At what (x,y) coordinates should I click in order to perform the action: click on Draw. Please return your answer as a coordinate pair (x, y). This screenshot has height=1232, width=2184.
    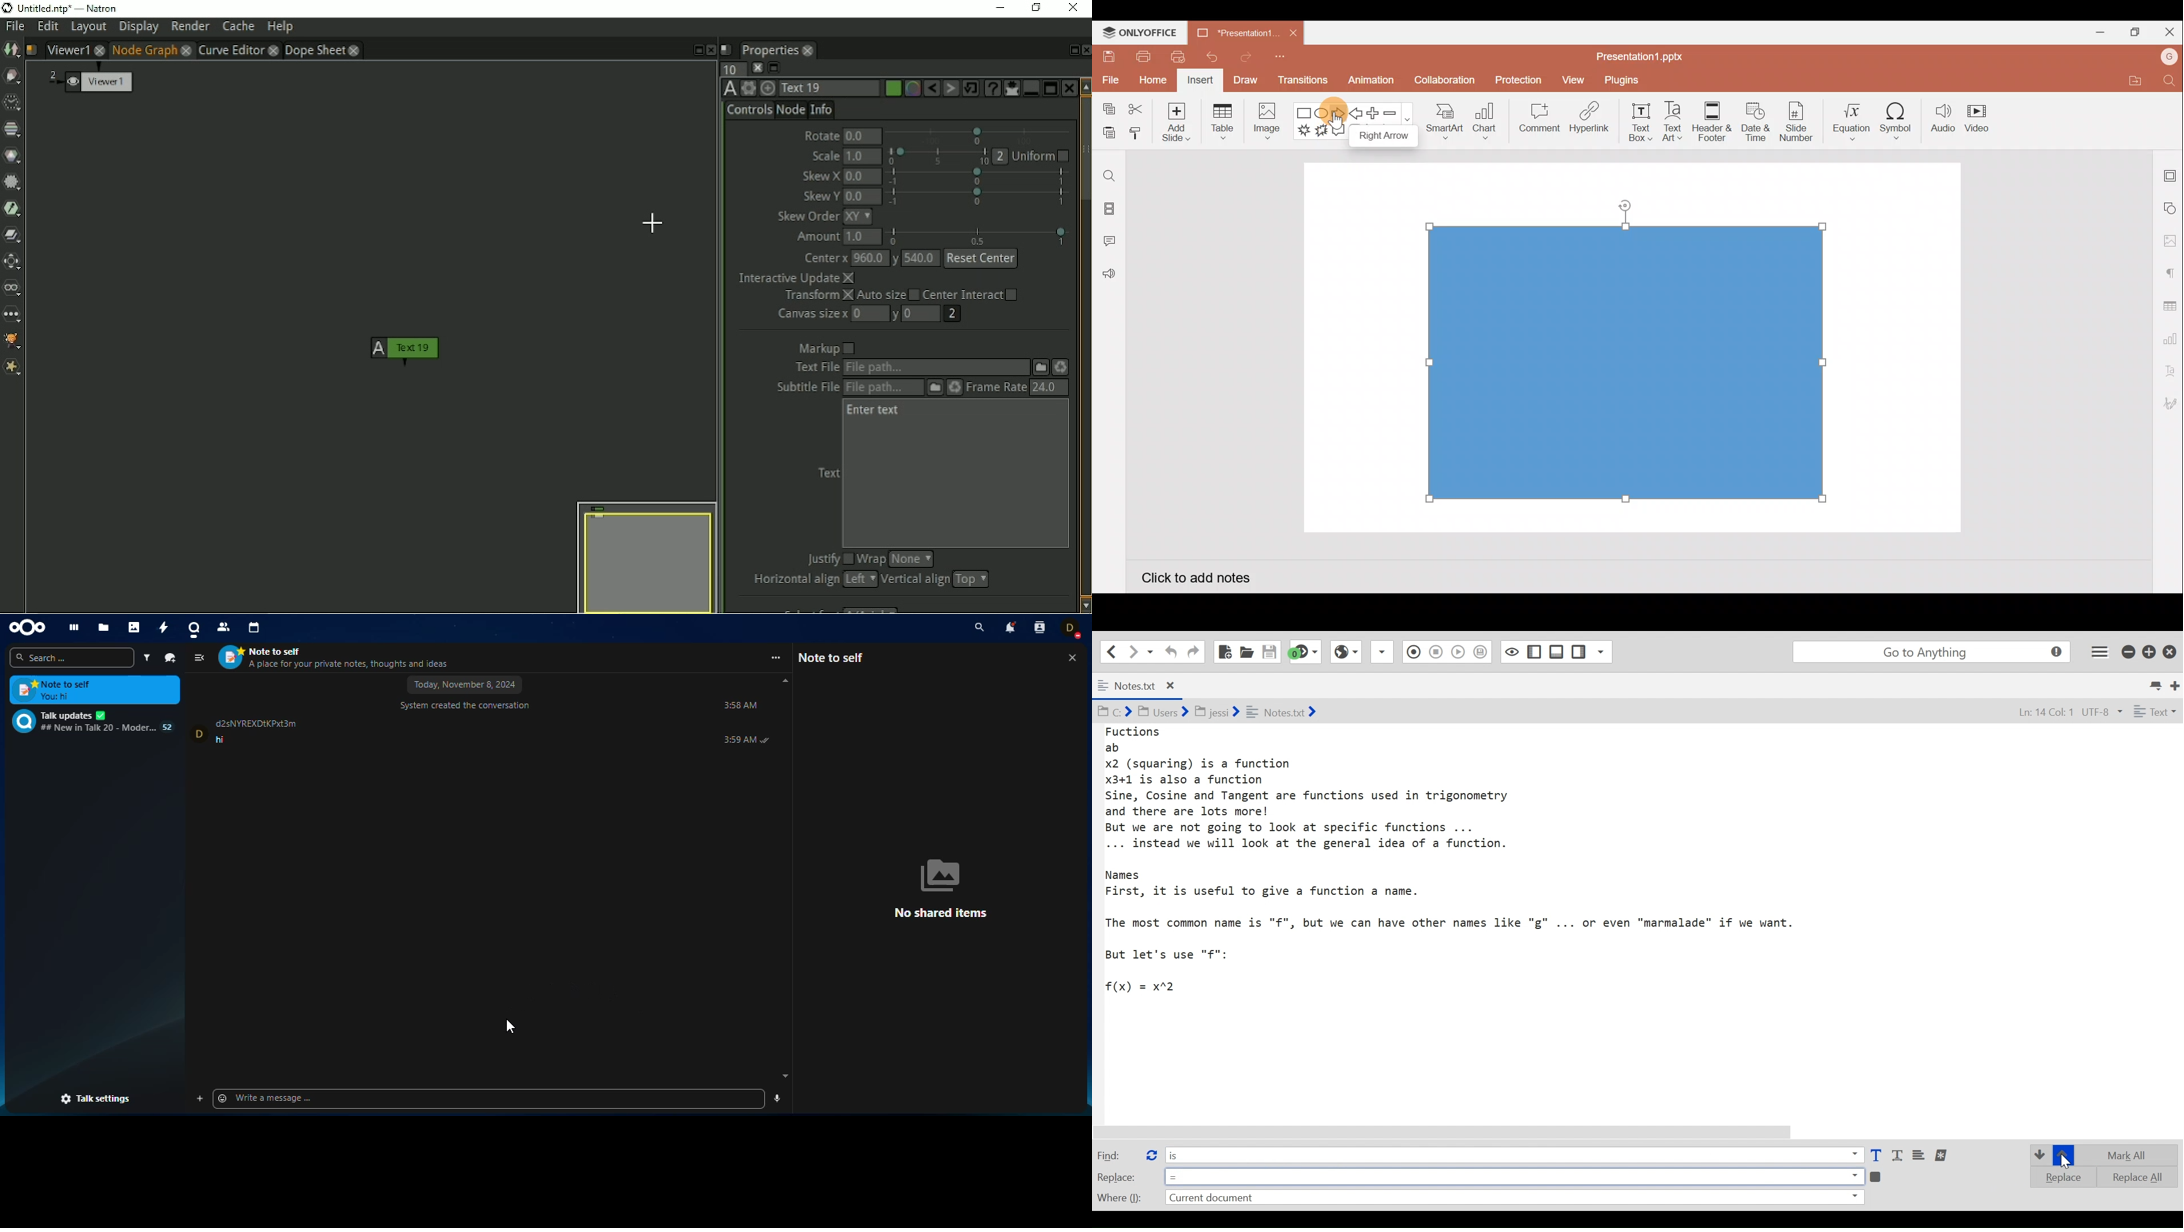
    Looking at the image, I should click on (1245, 80).